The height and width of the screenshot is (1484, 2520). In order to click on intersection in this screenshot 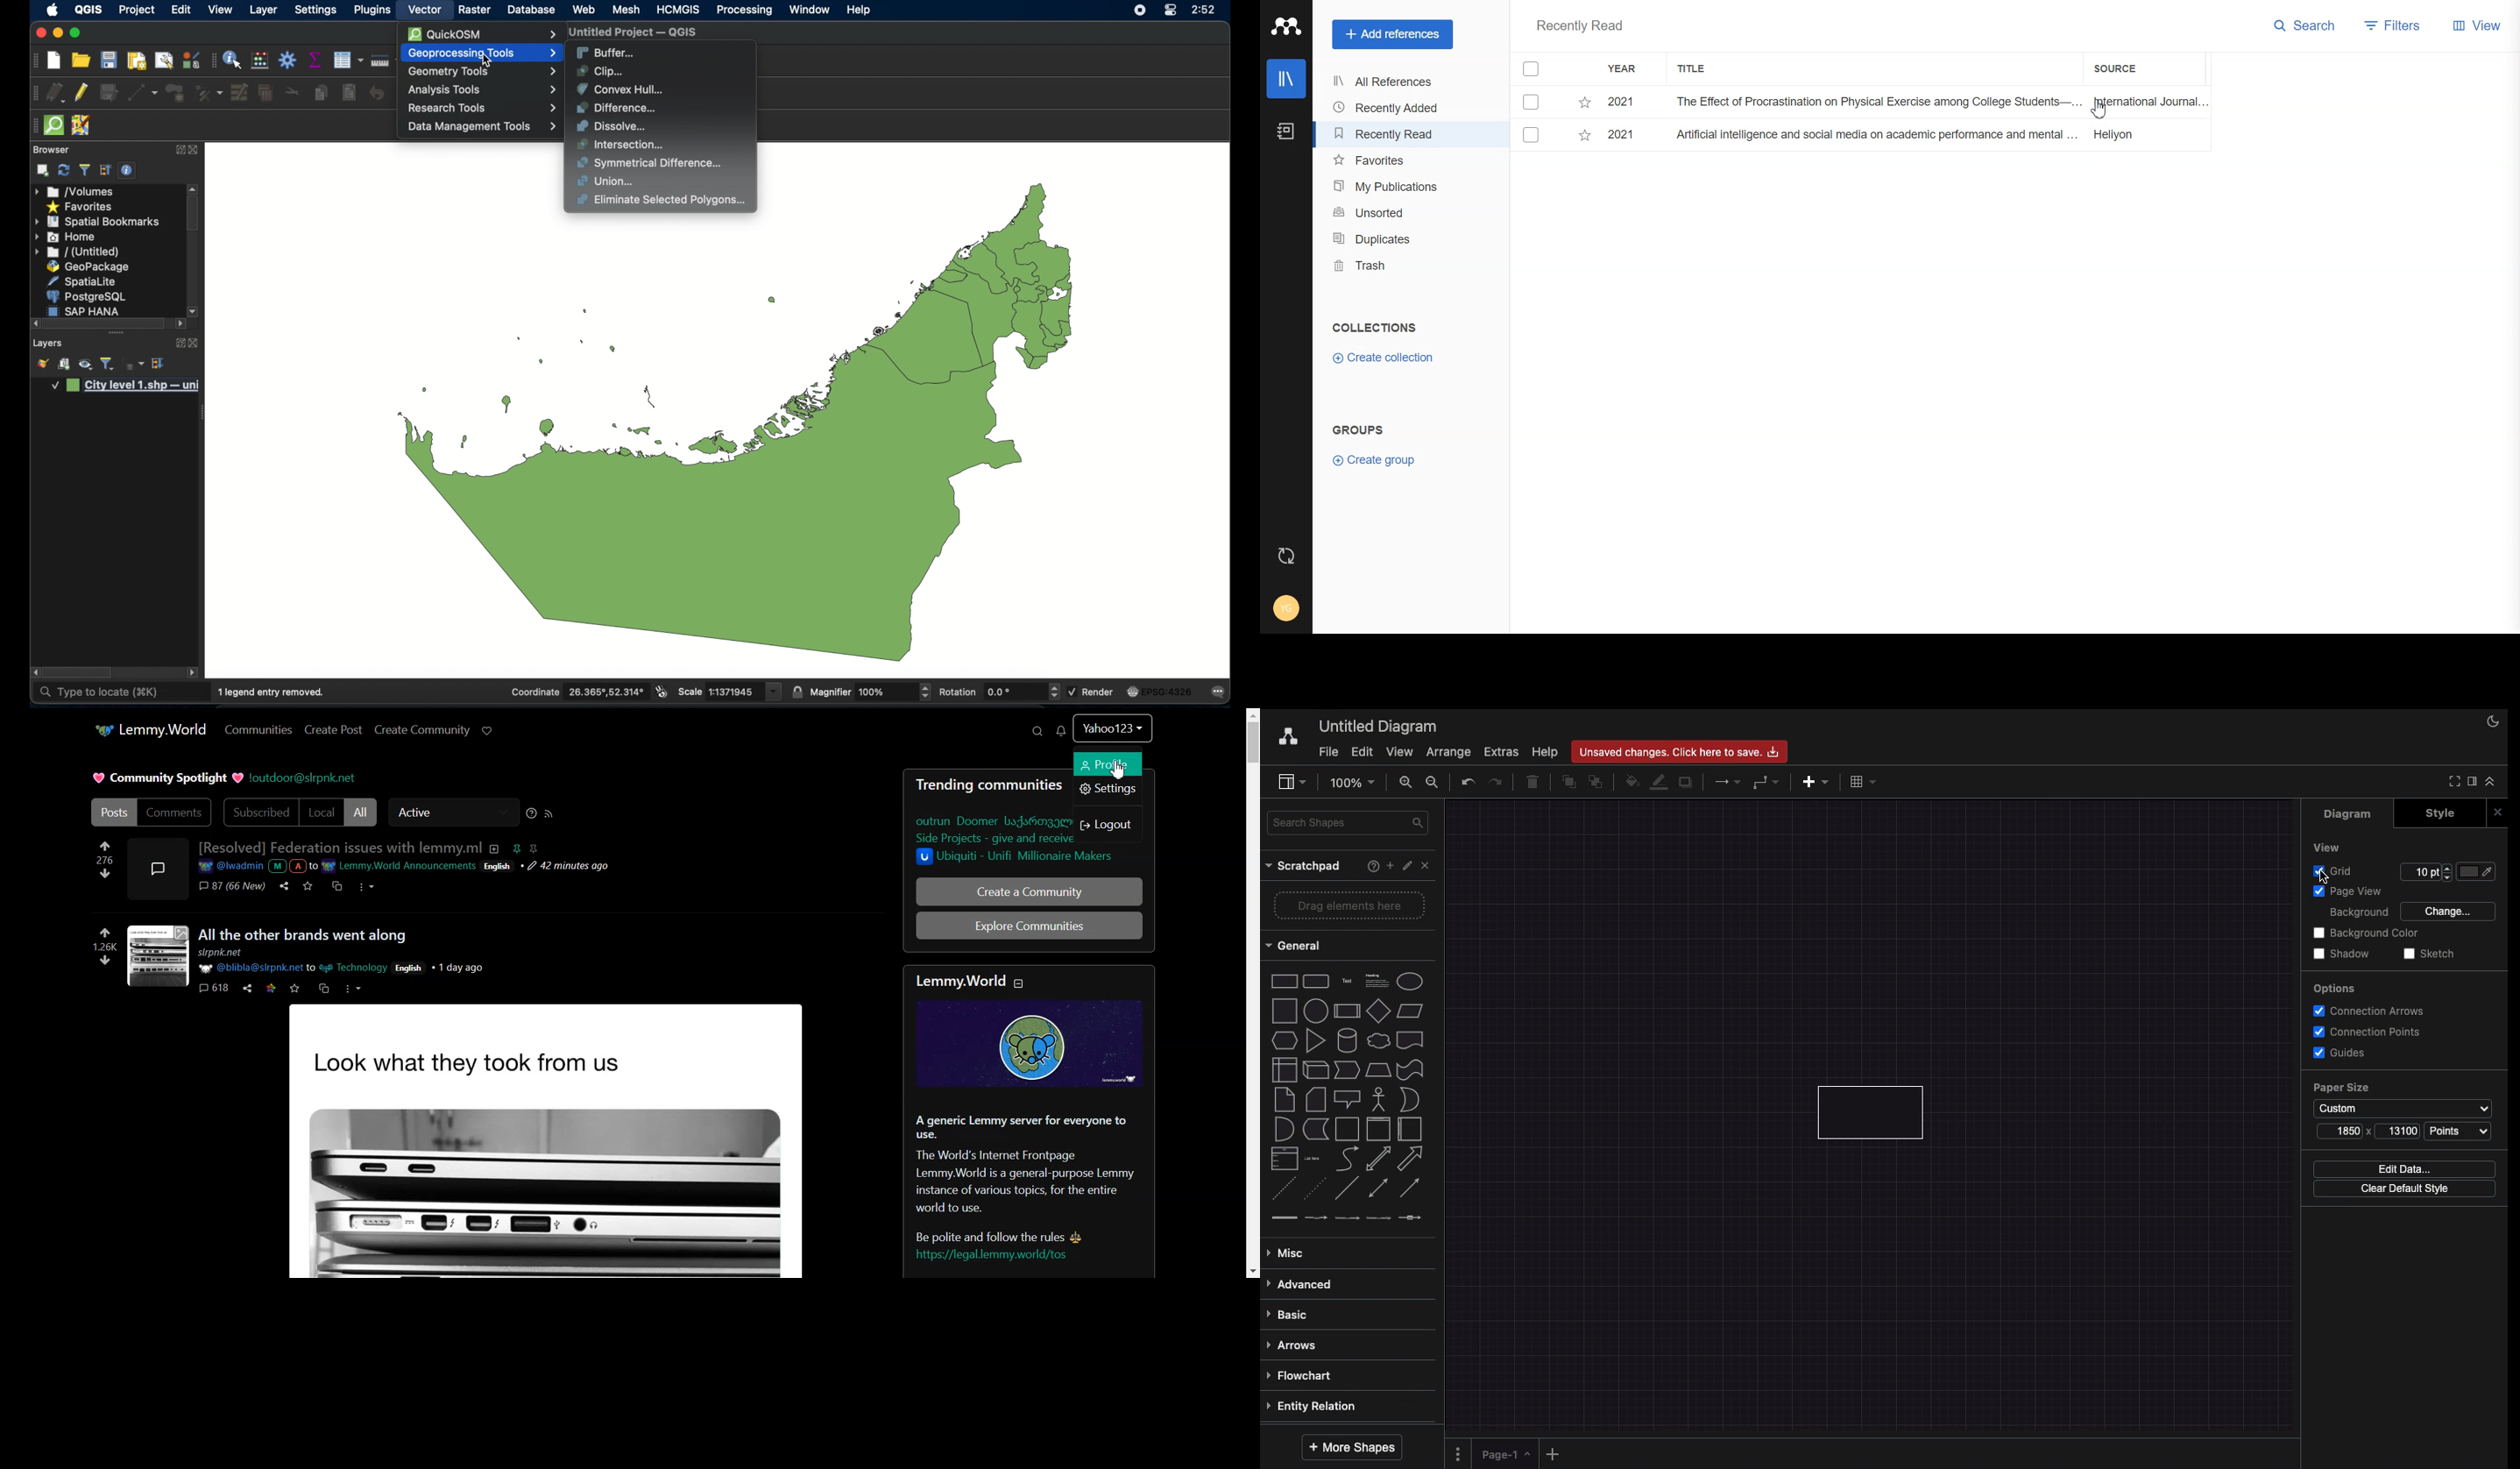, I will do `click(620, 145)`.